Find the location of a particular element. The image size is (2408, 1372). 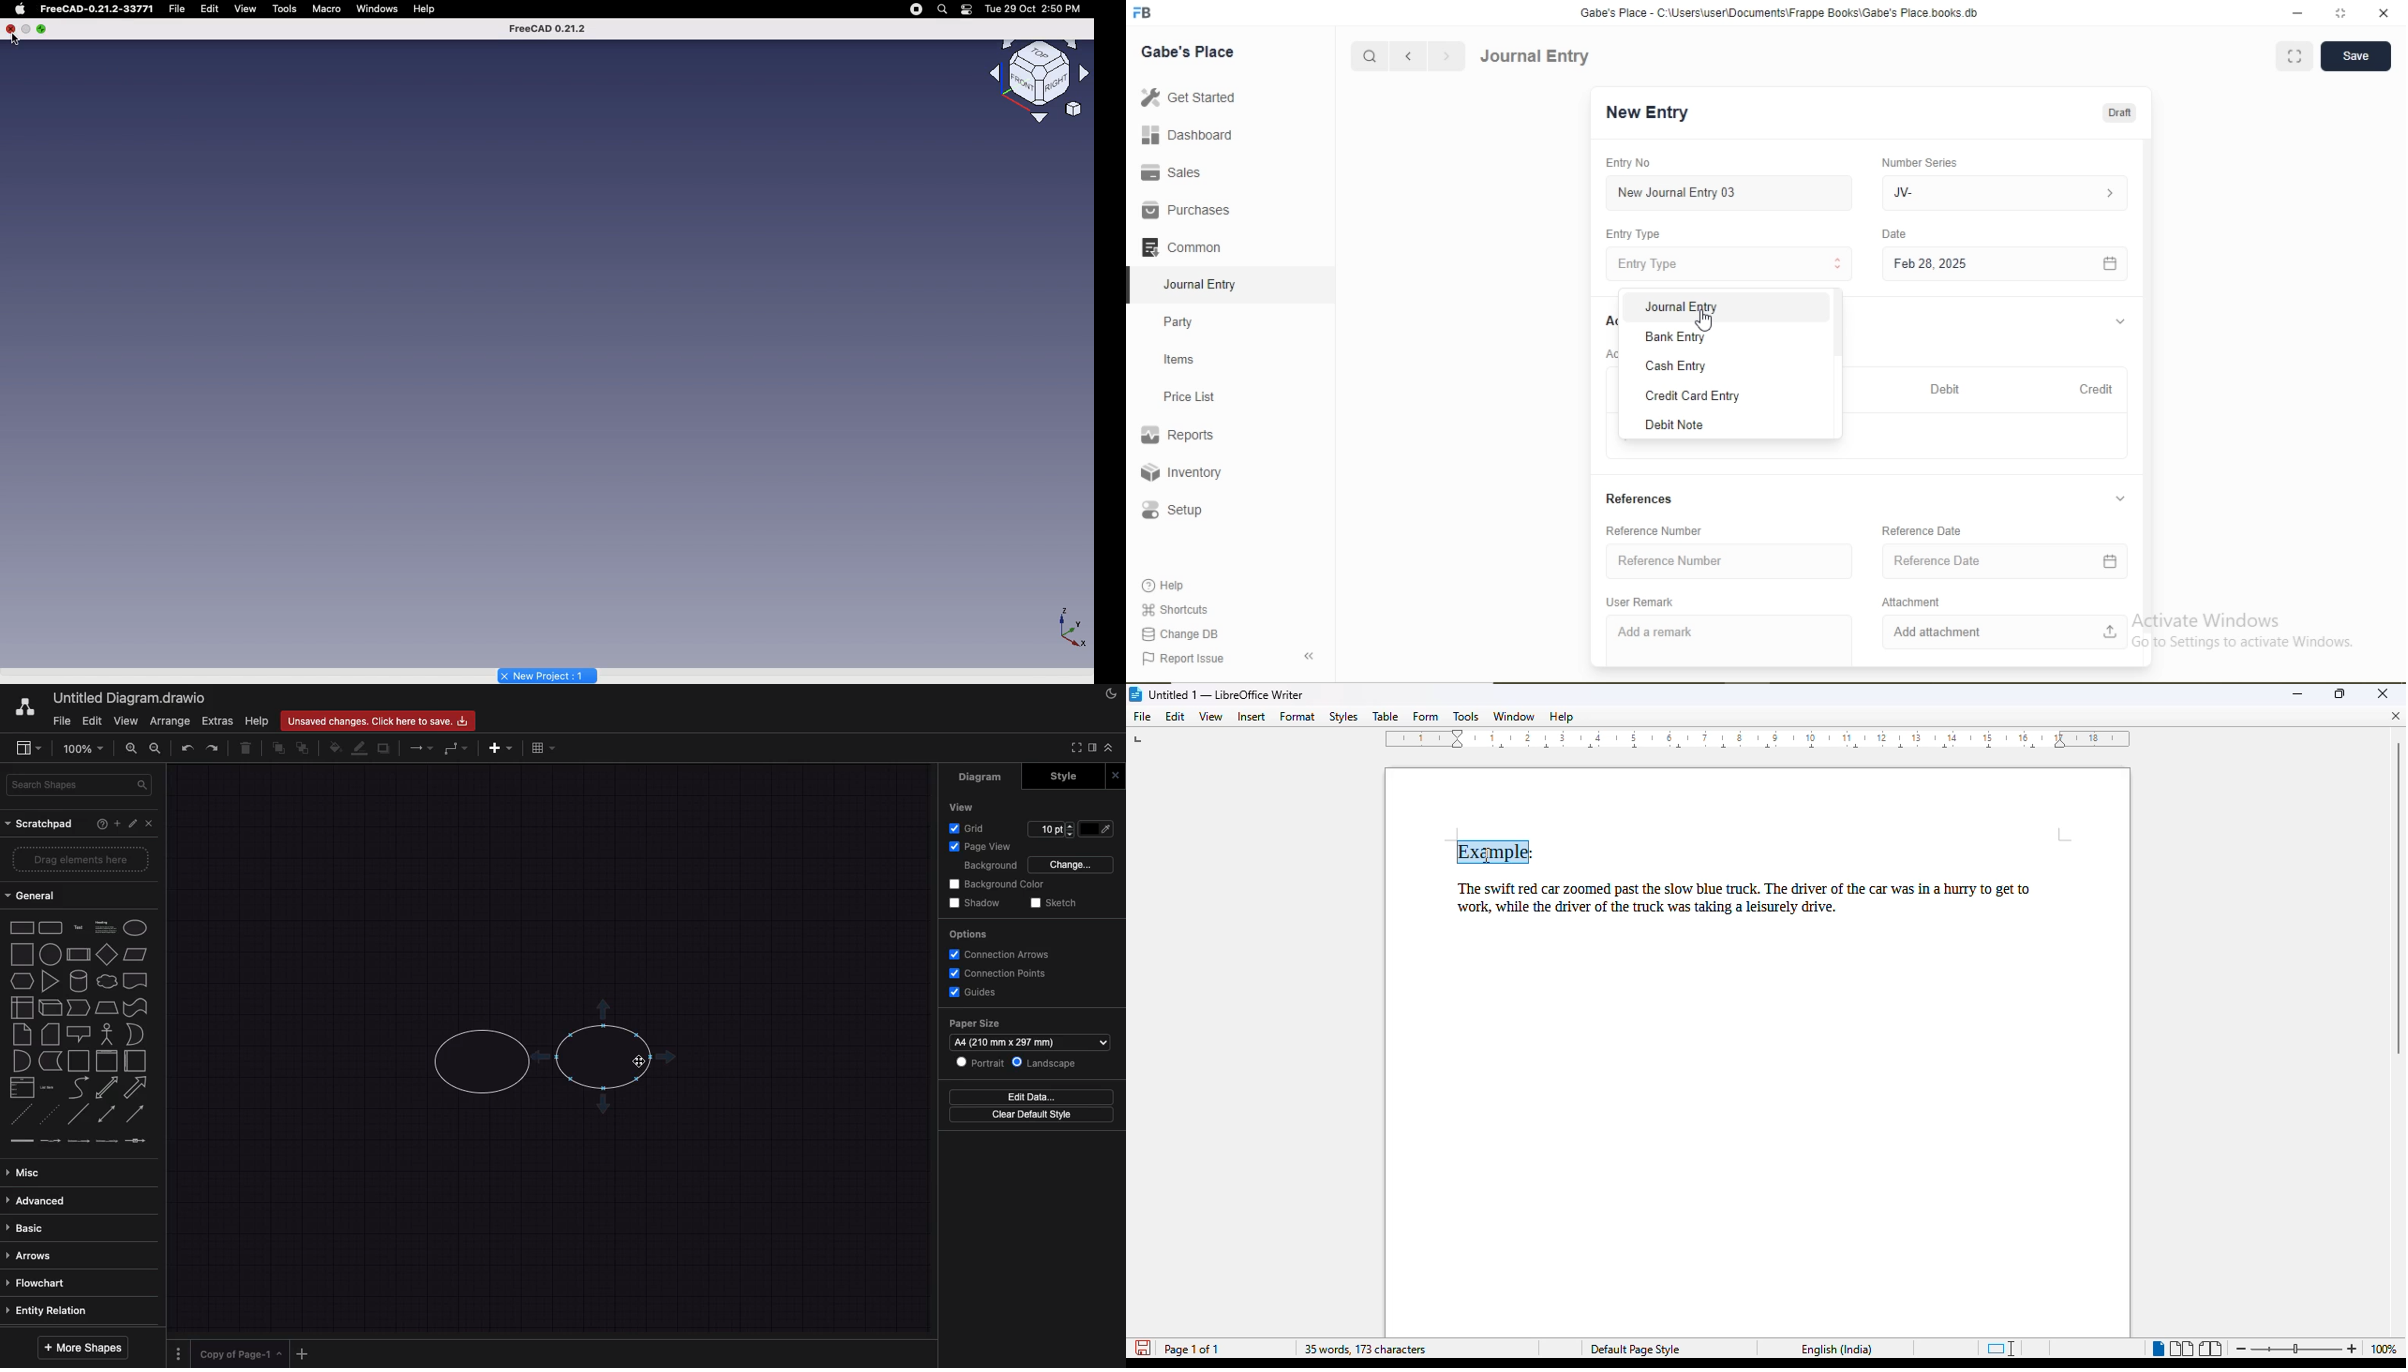

close is located at coordinates (150, 823).